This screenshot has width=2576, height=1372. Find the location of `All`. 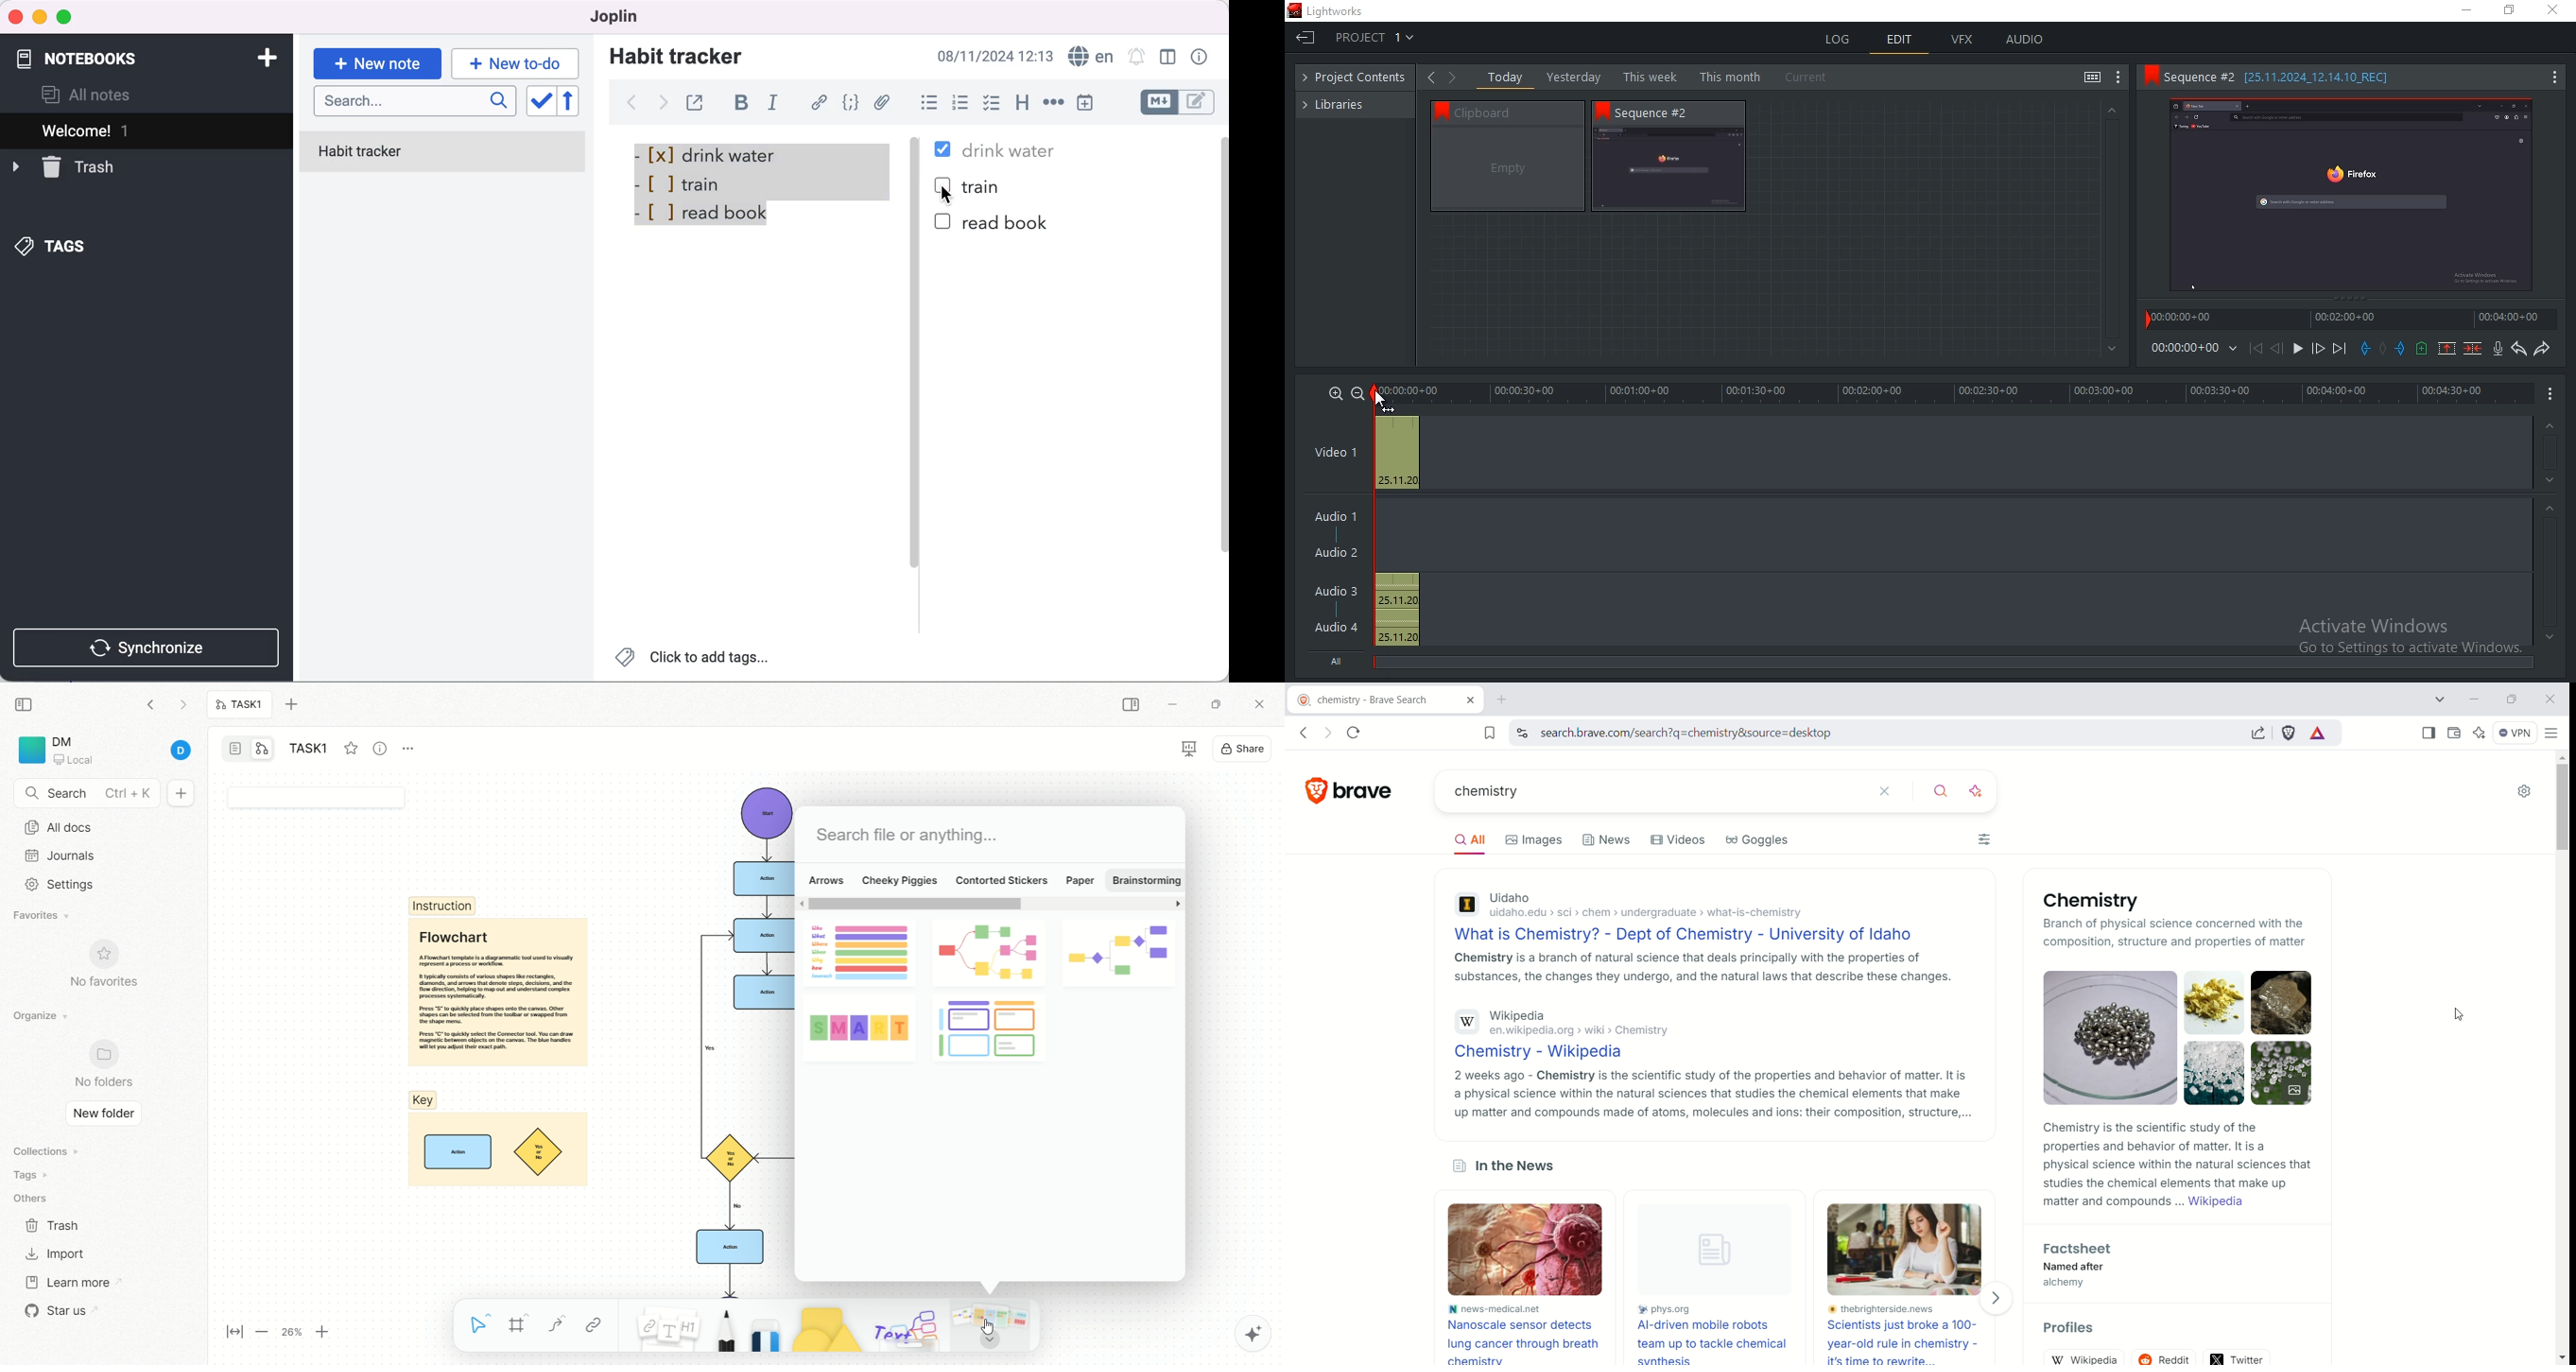

All is located at coordinates (1340, 659).